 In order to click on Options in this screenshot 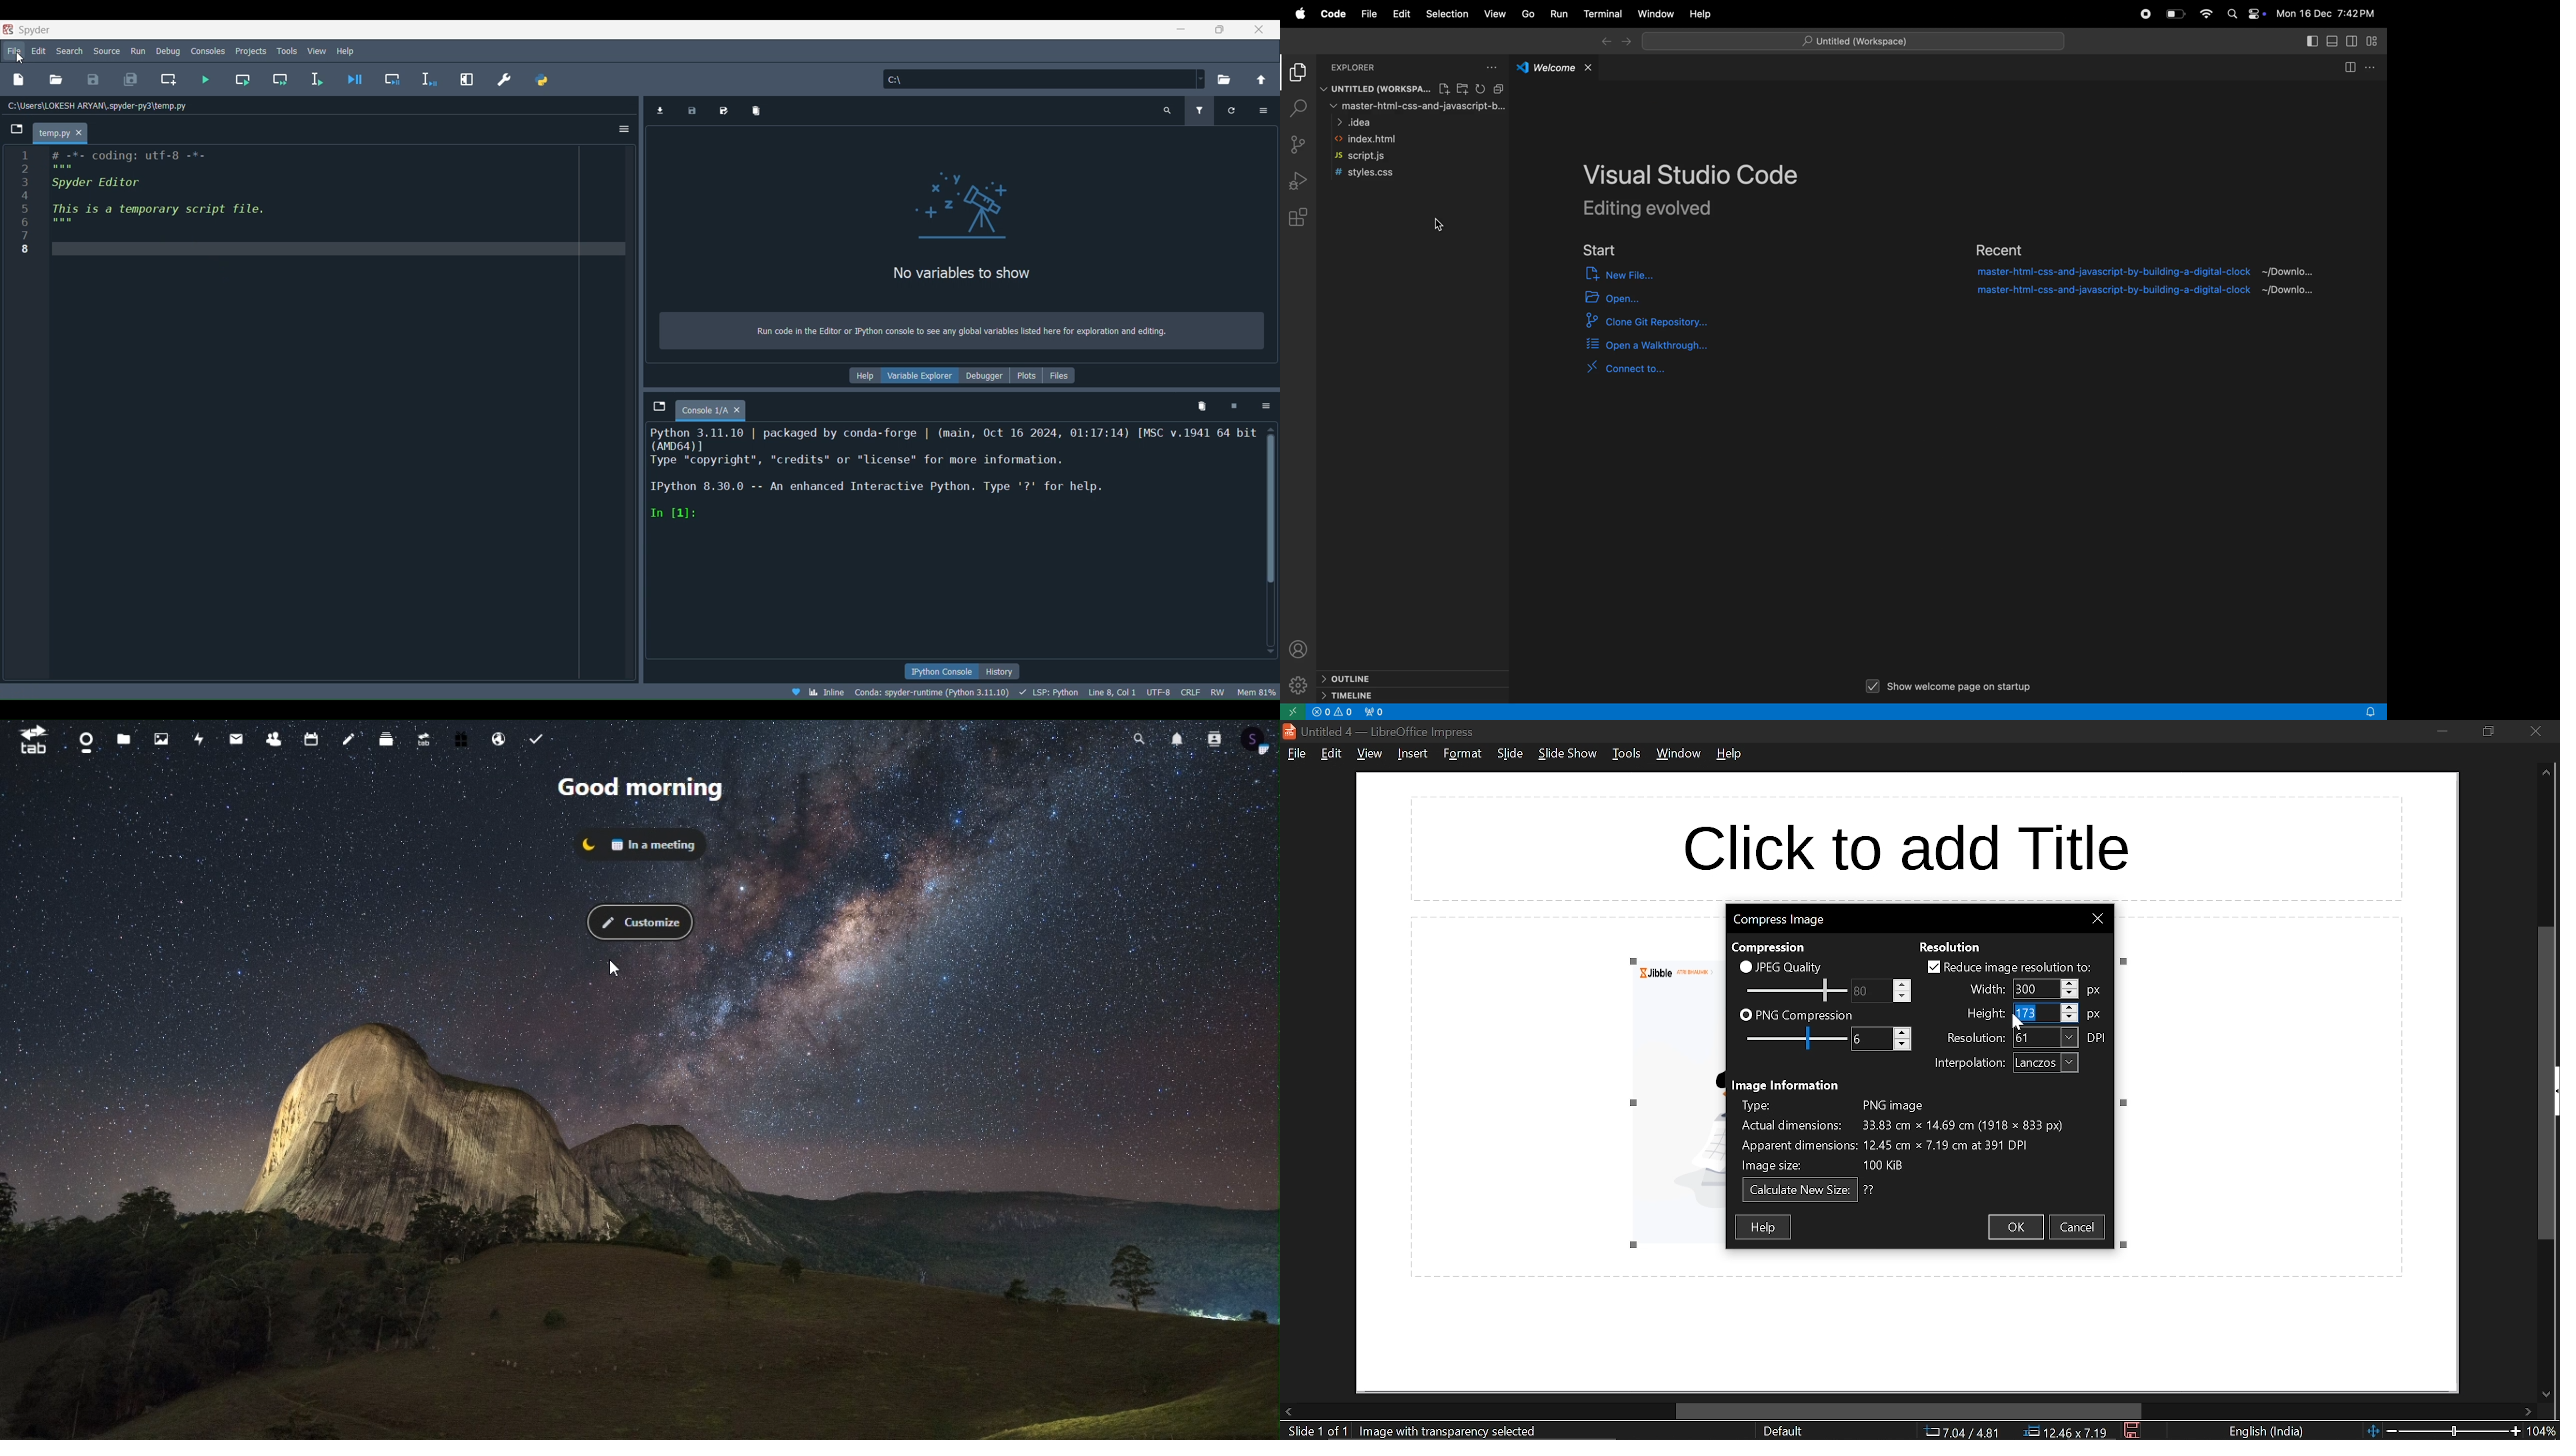, I will do `click(625, 129)`.